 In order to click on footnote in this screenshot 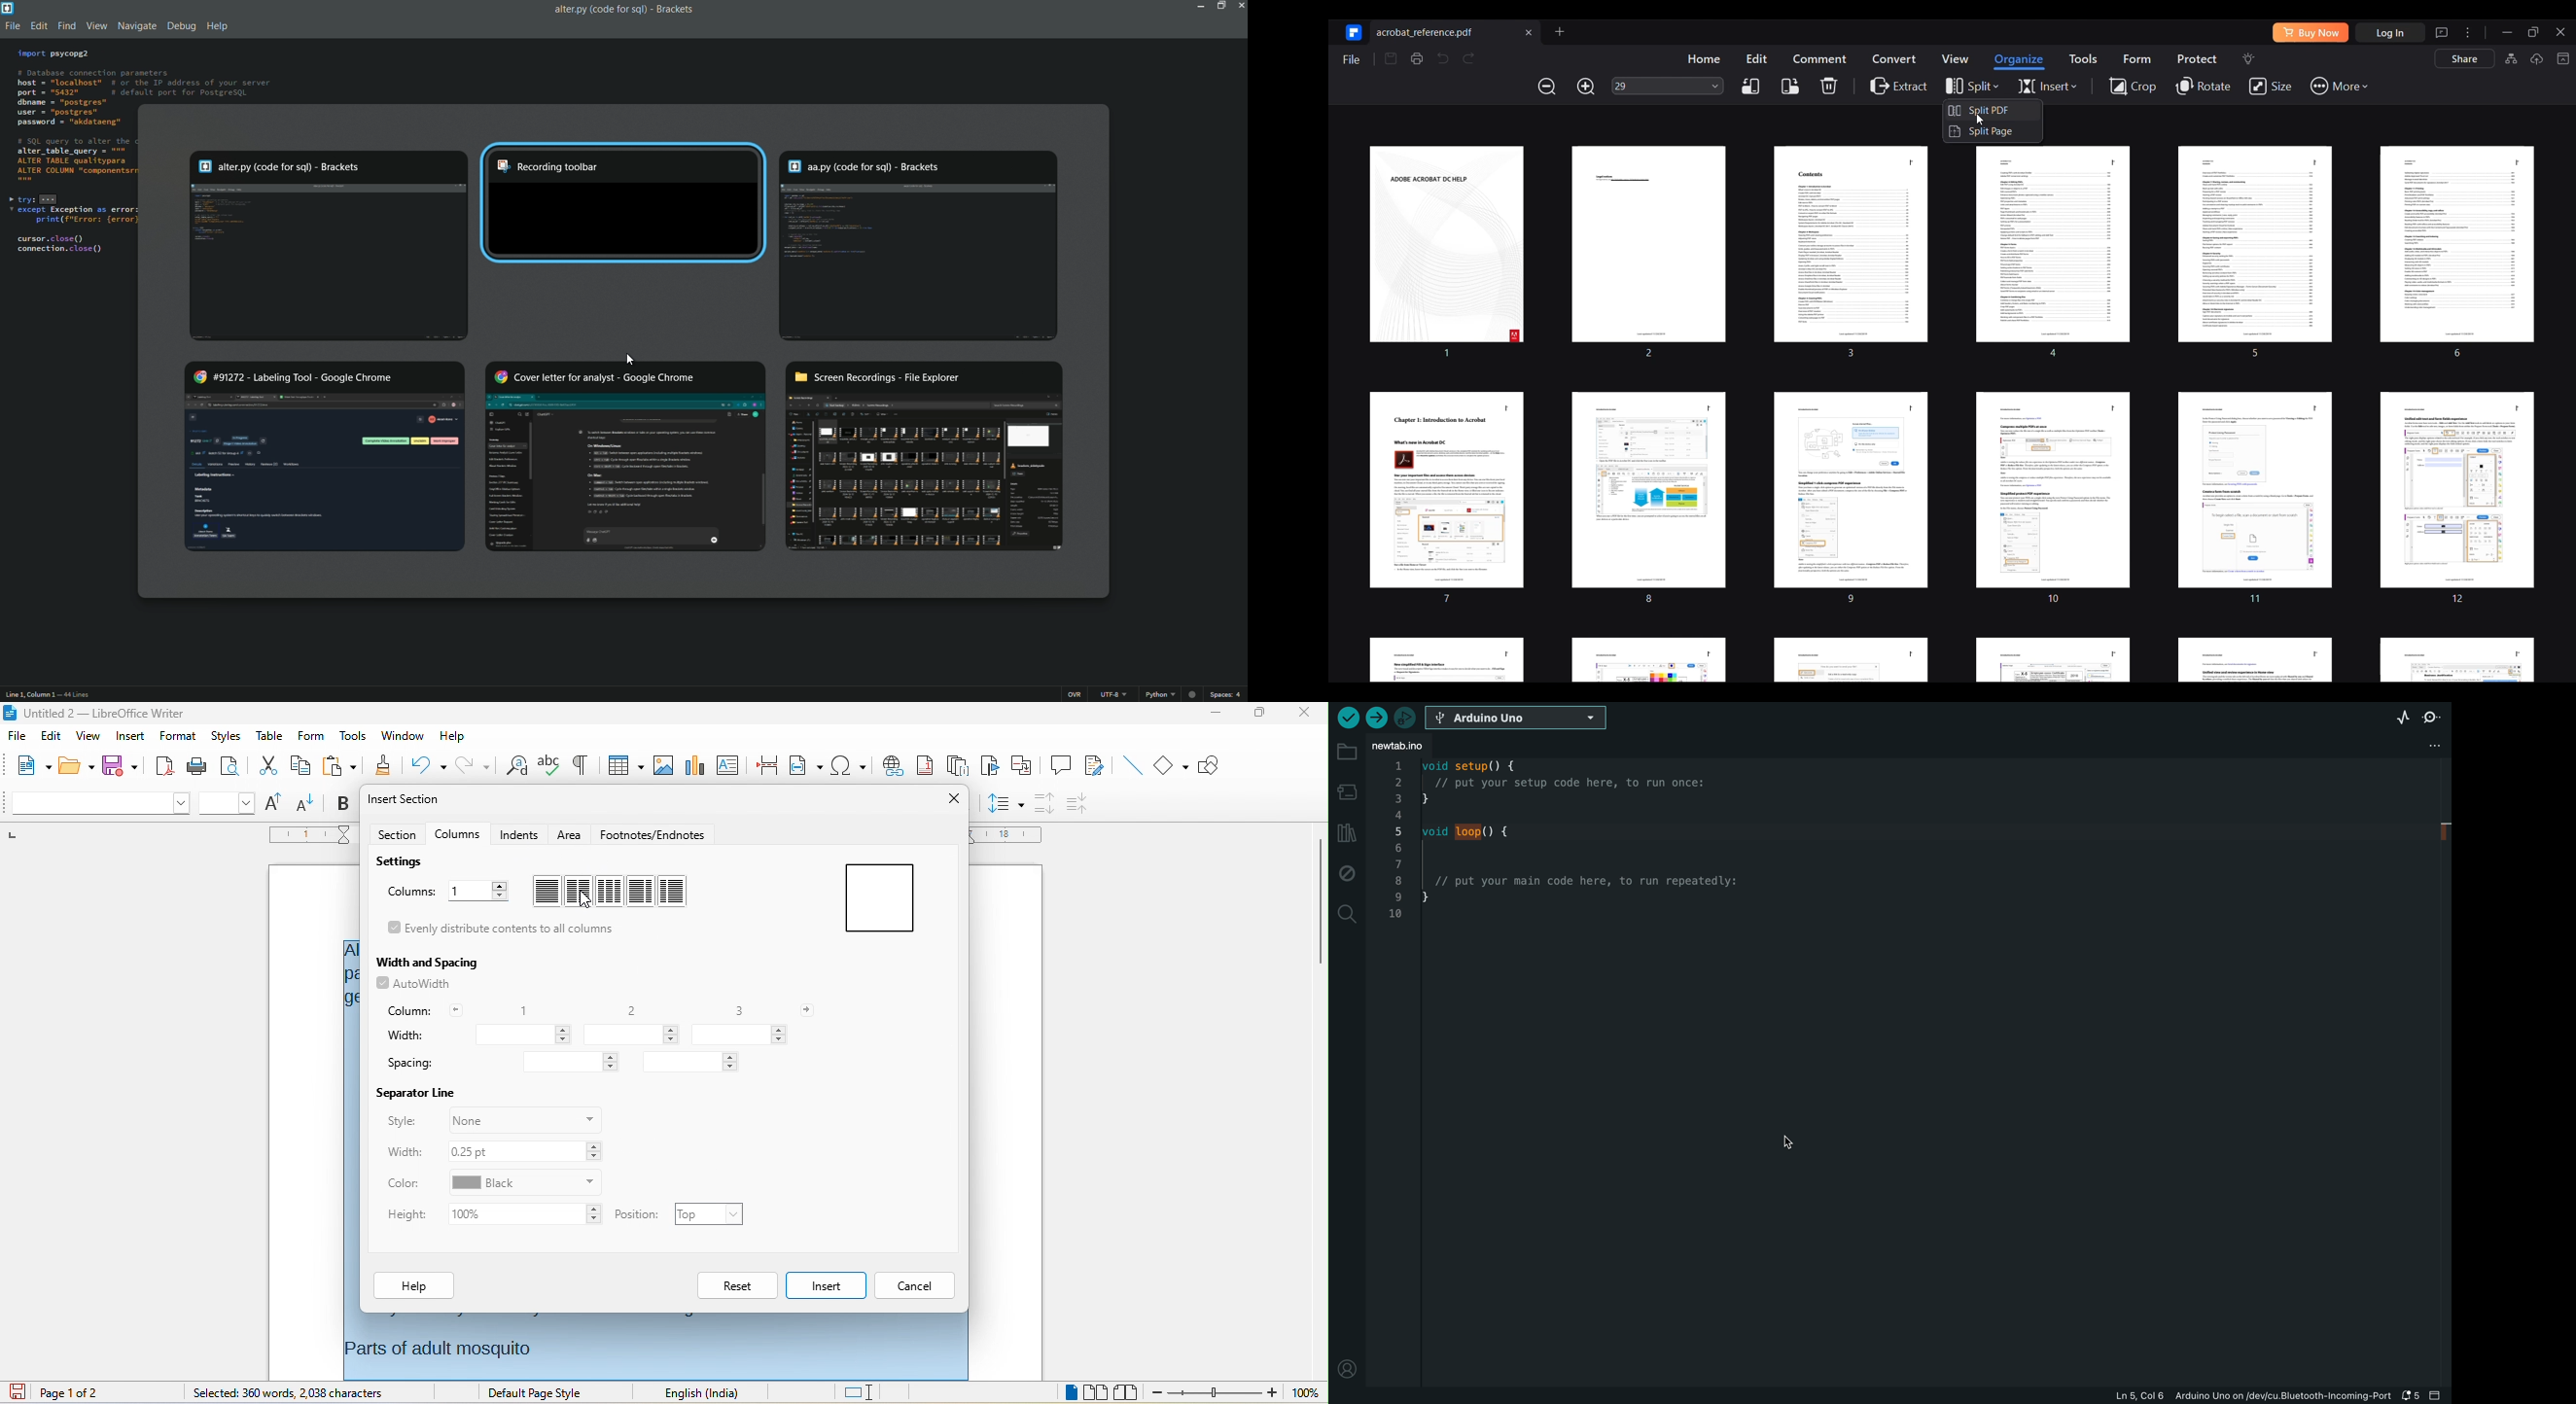, I will do `click(928, 767)`.